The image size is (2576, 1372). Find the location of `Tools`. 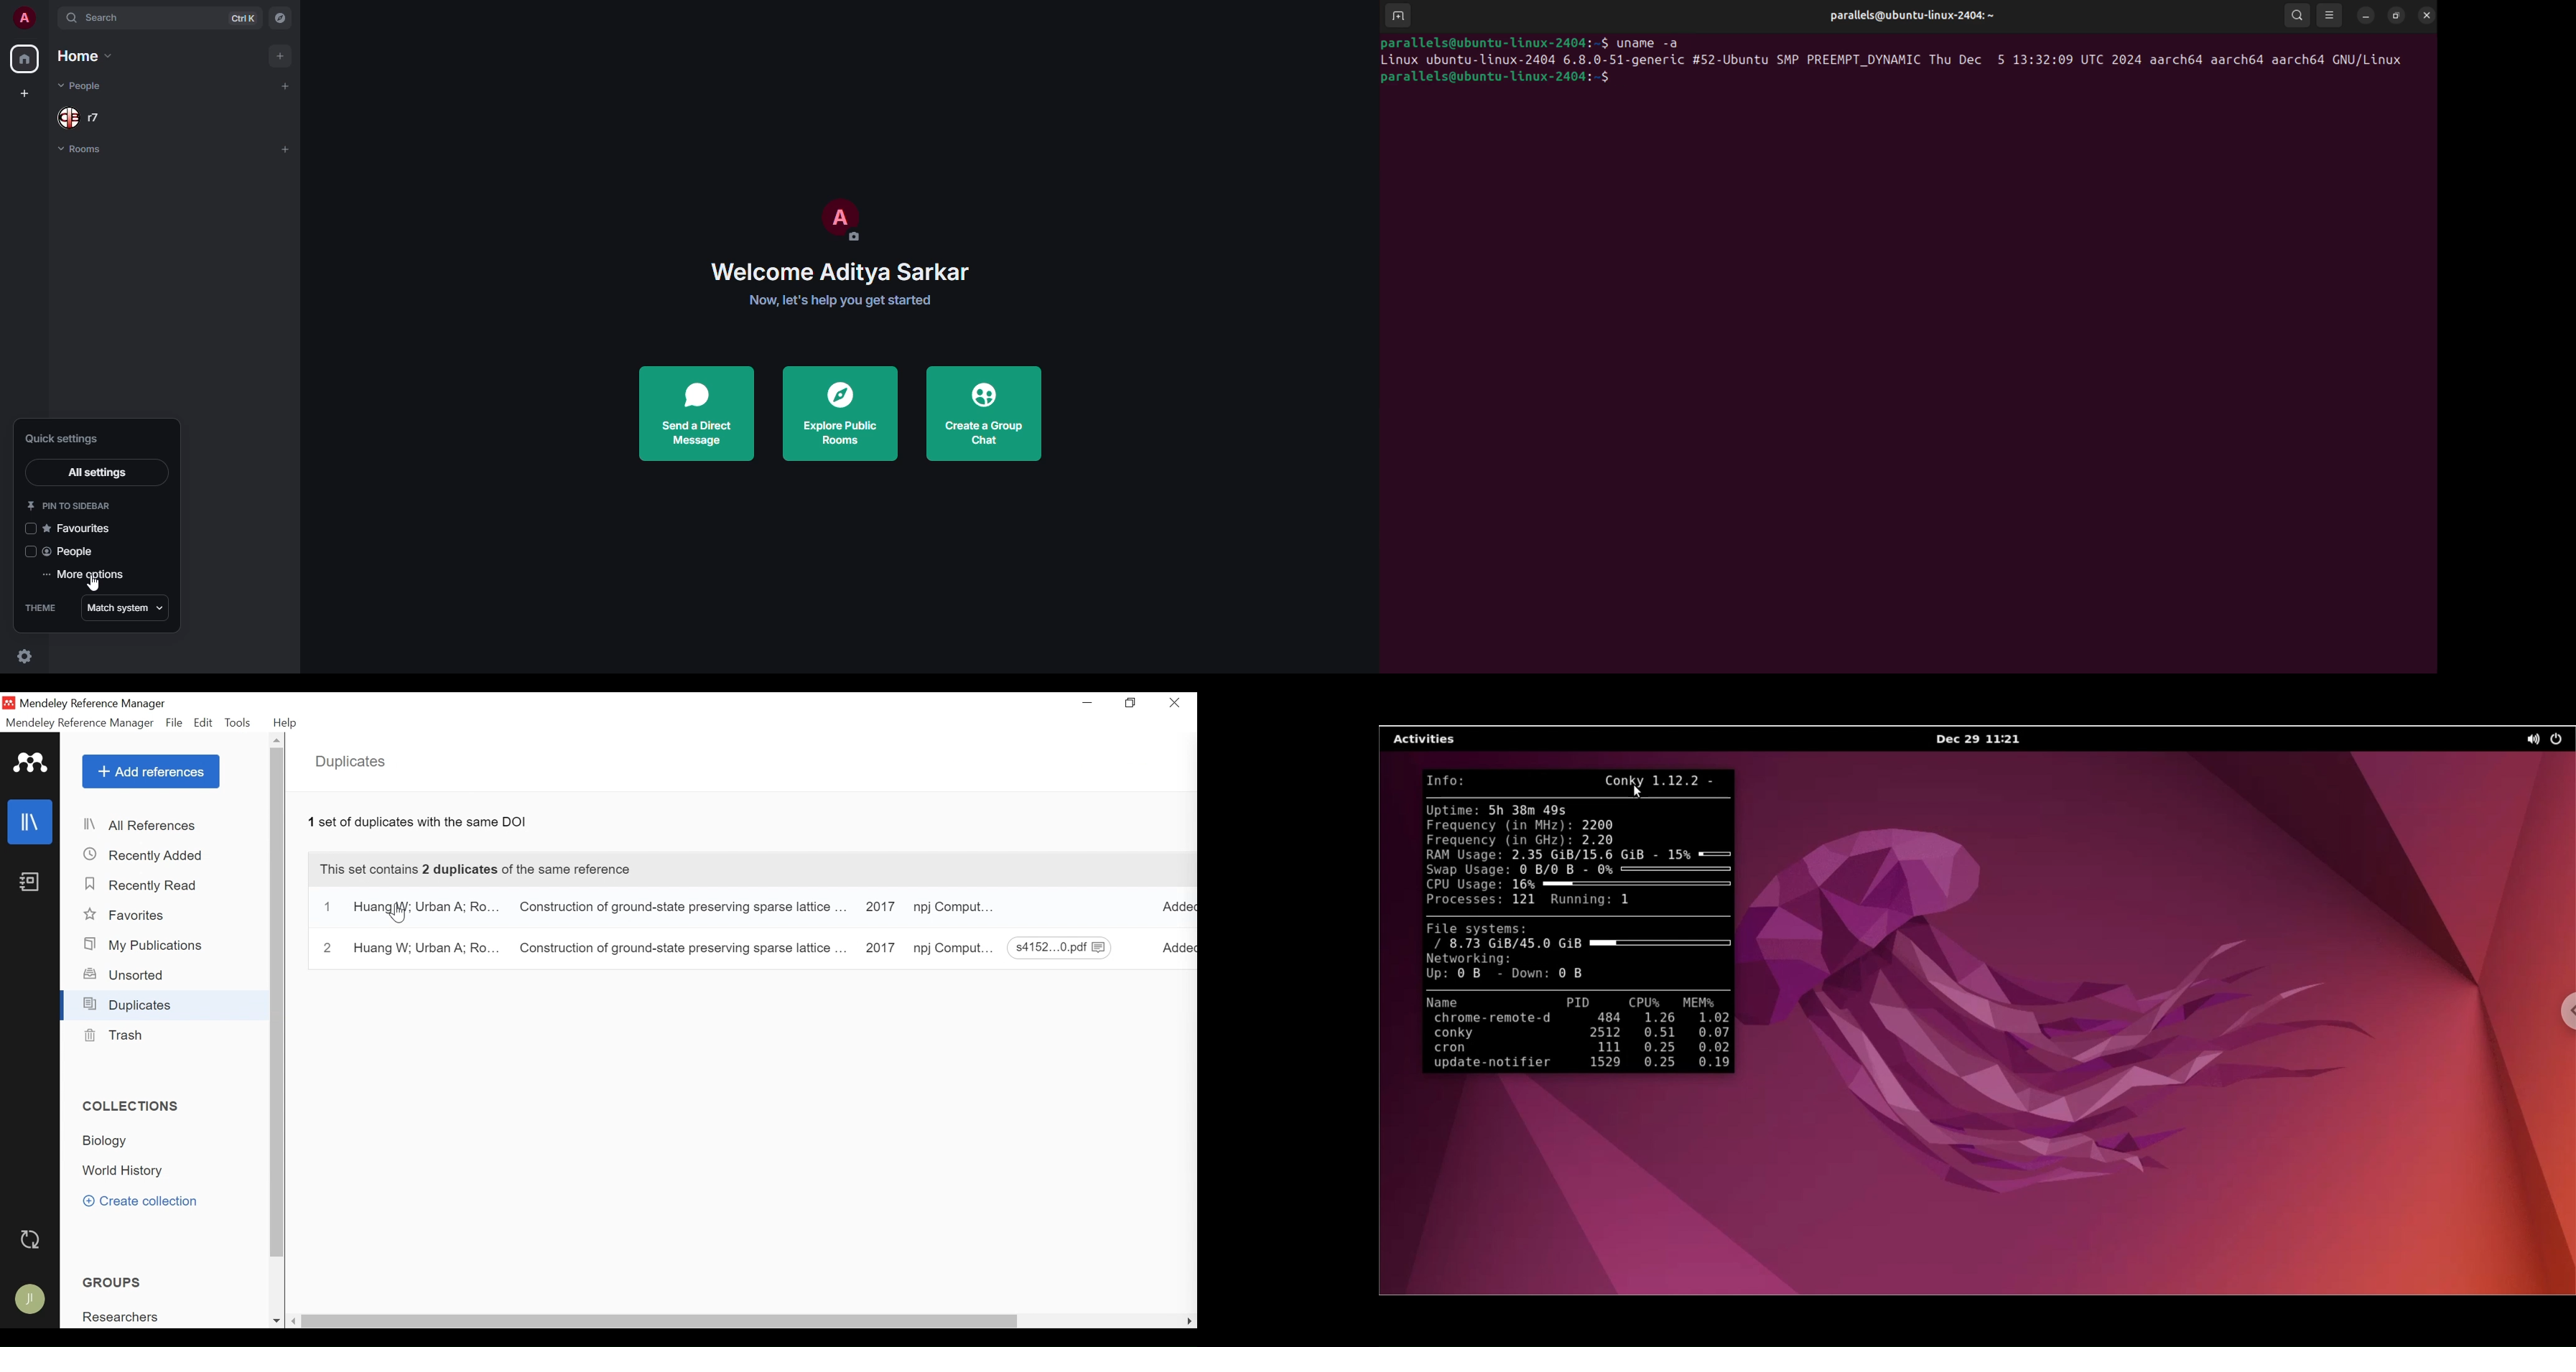

Tools is located at coordinates (239, 723).